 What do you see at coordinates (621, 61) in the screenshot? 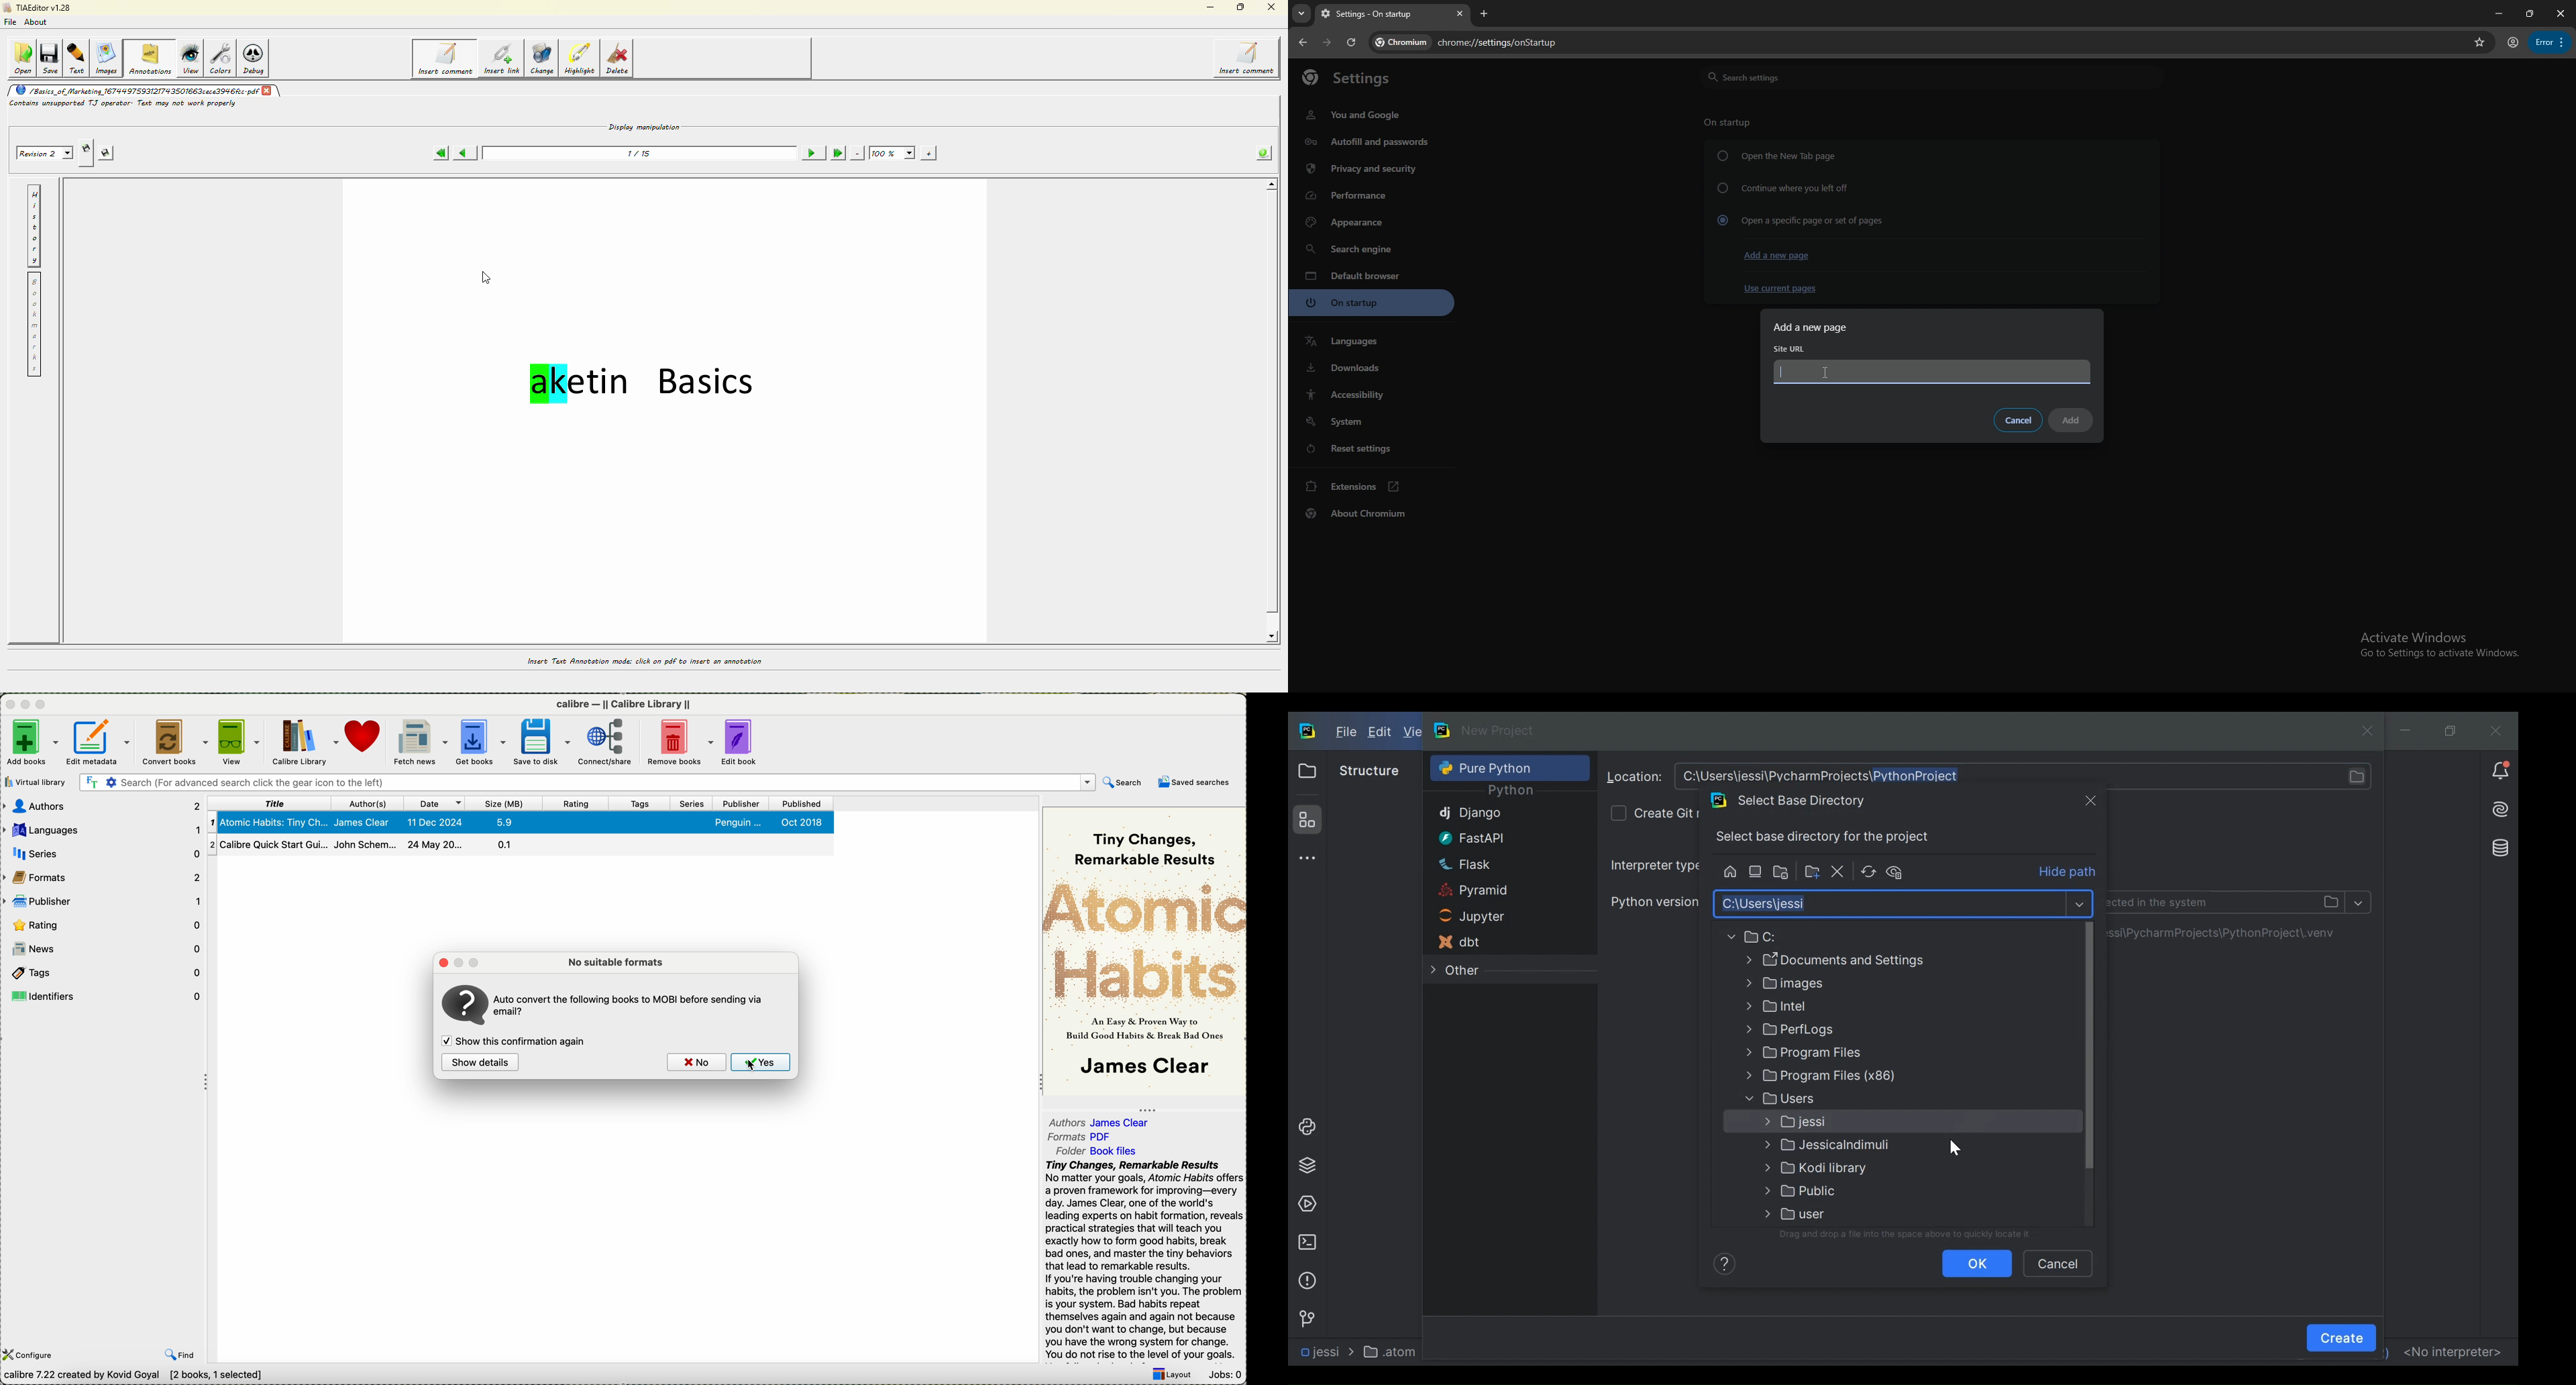
I see `delete` at bounding box center [621, 61].